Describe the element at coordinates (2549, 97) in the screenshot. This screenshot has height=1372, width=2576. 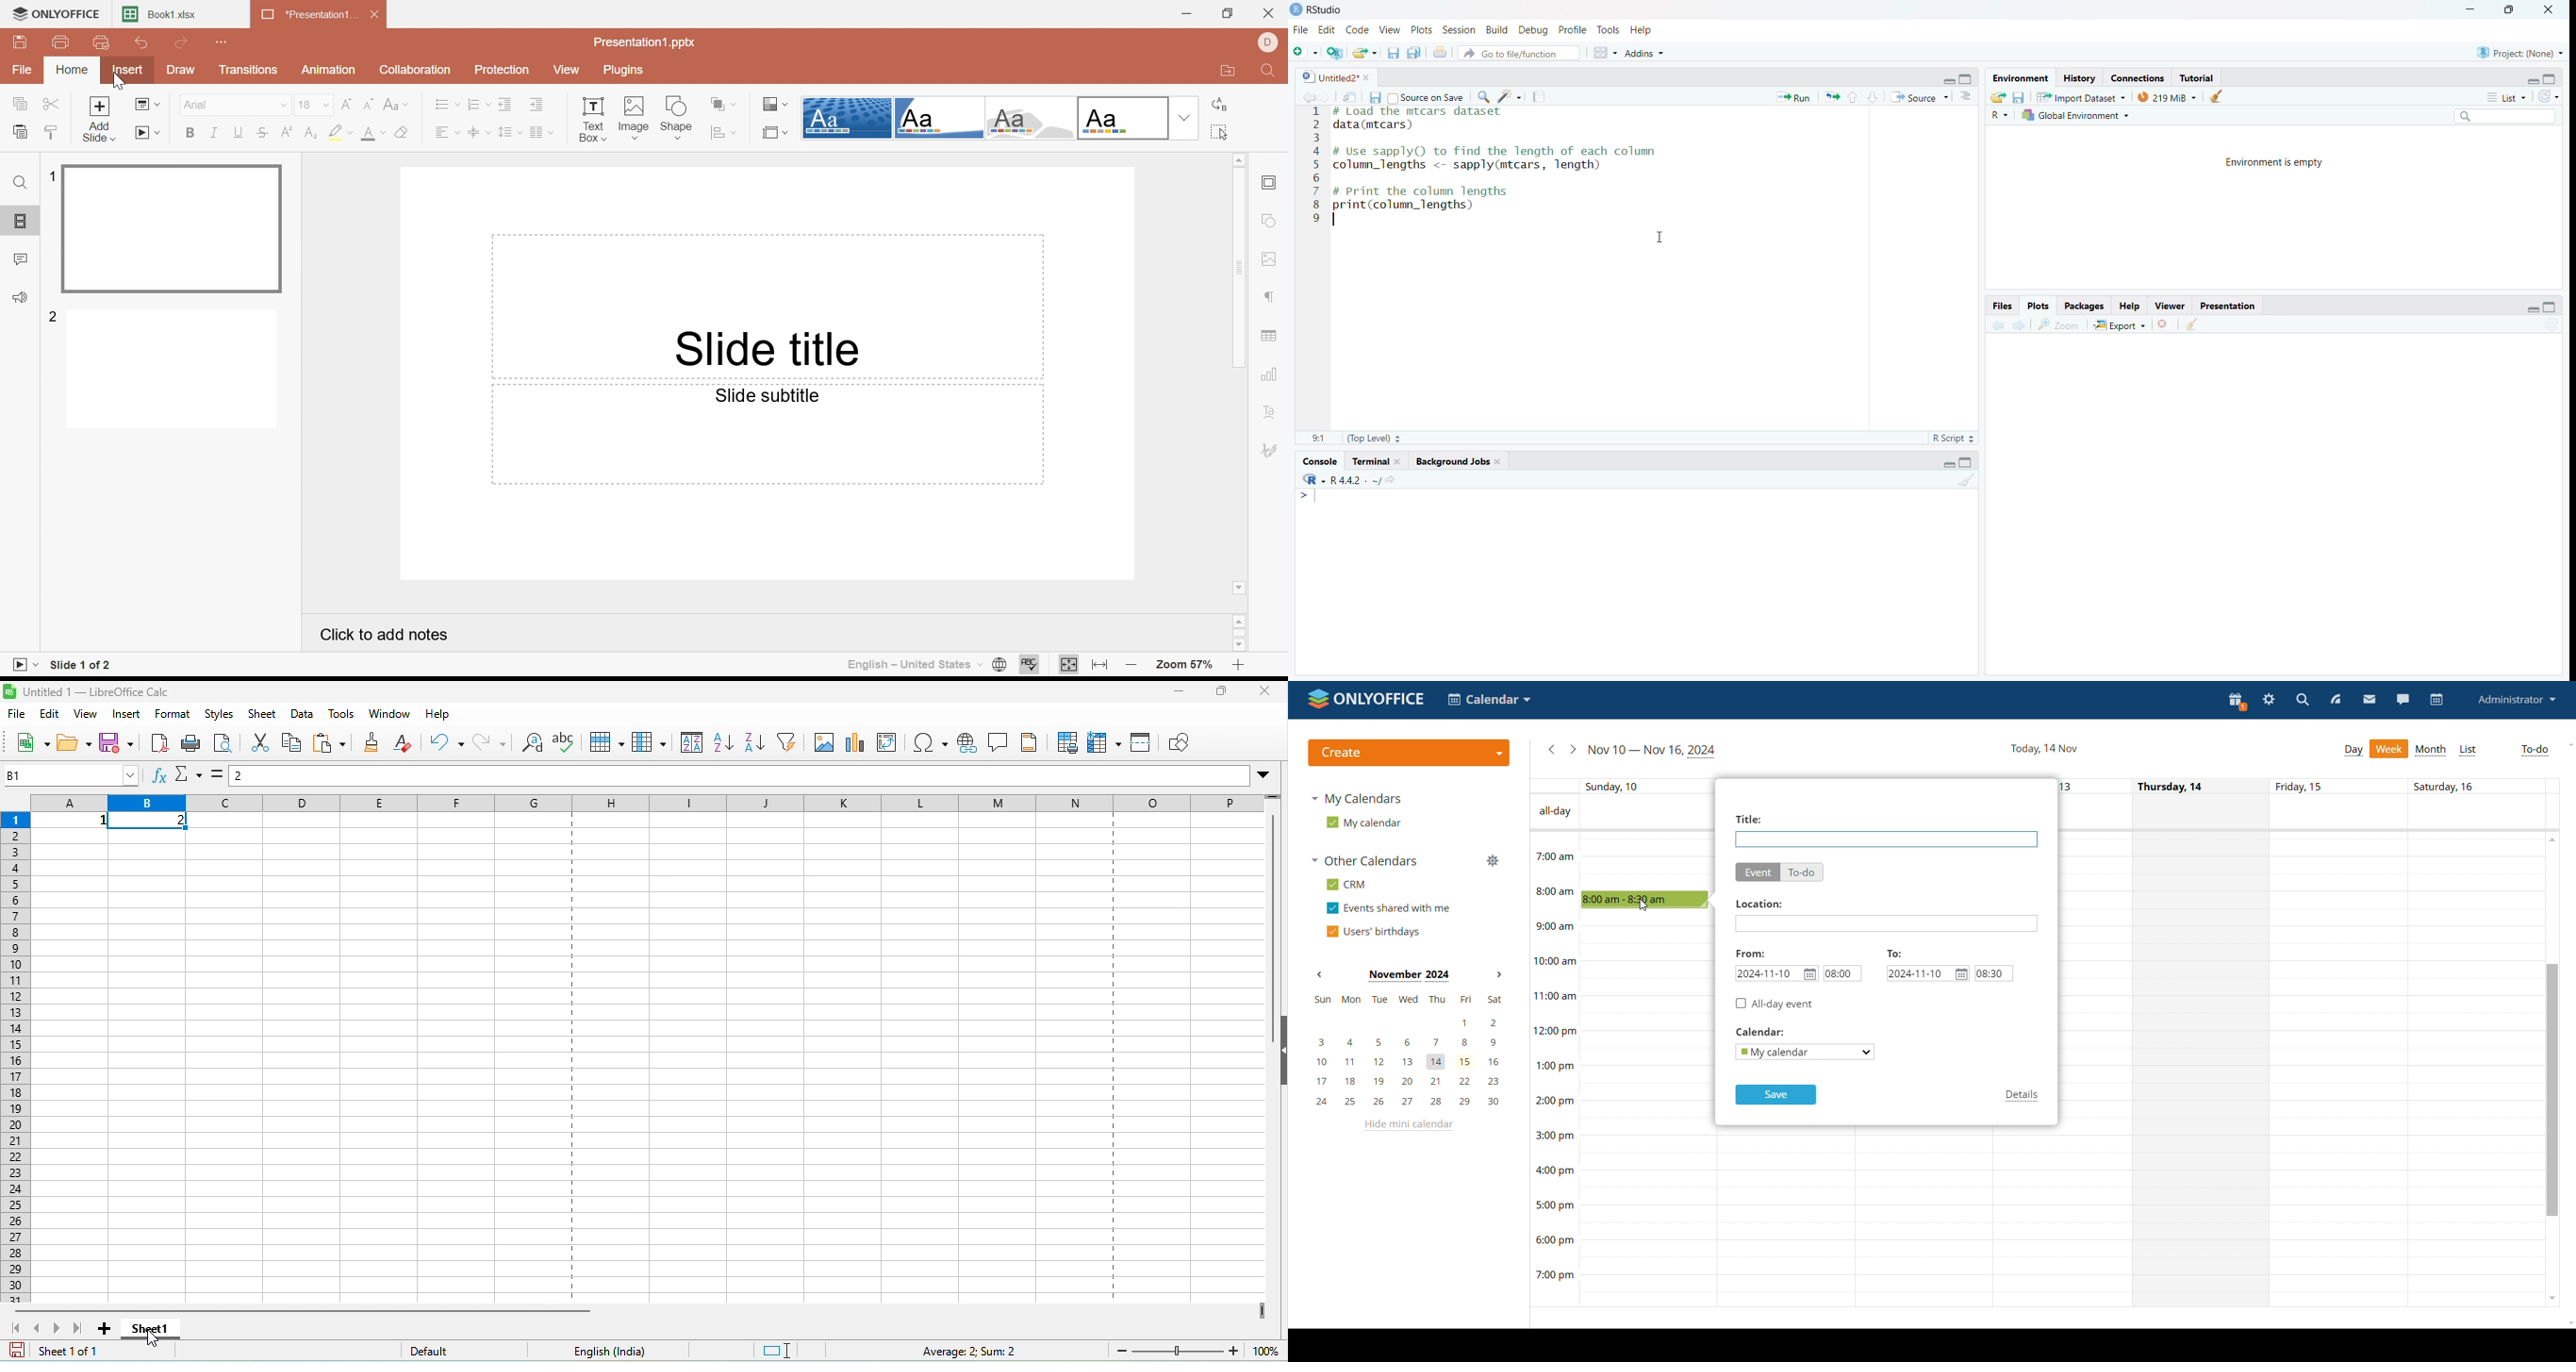
I see `Refresh list` at that location.